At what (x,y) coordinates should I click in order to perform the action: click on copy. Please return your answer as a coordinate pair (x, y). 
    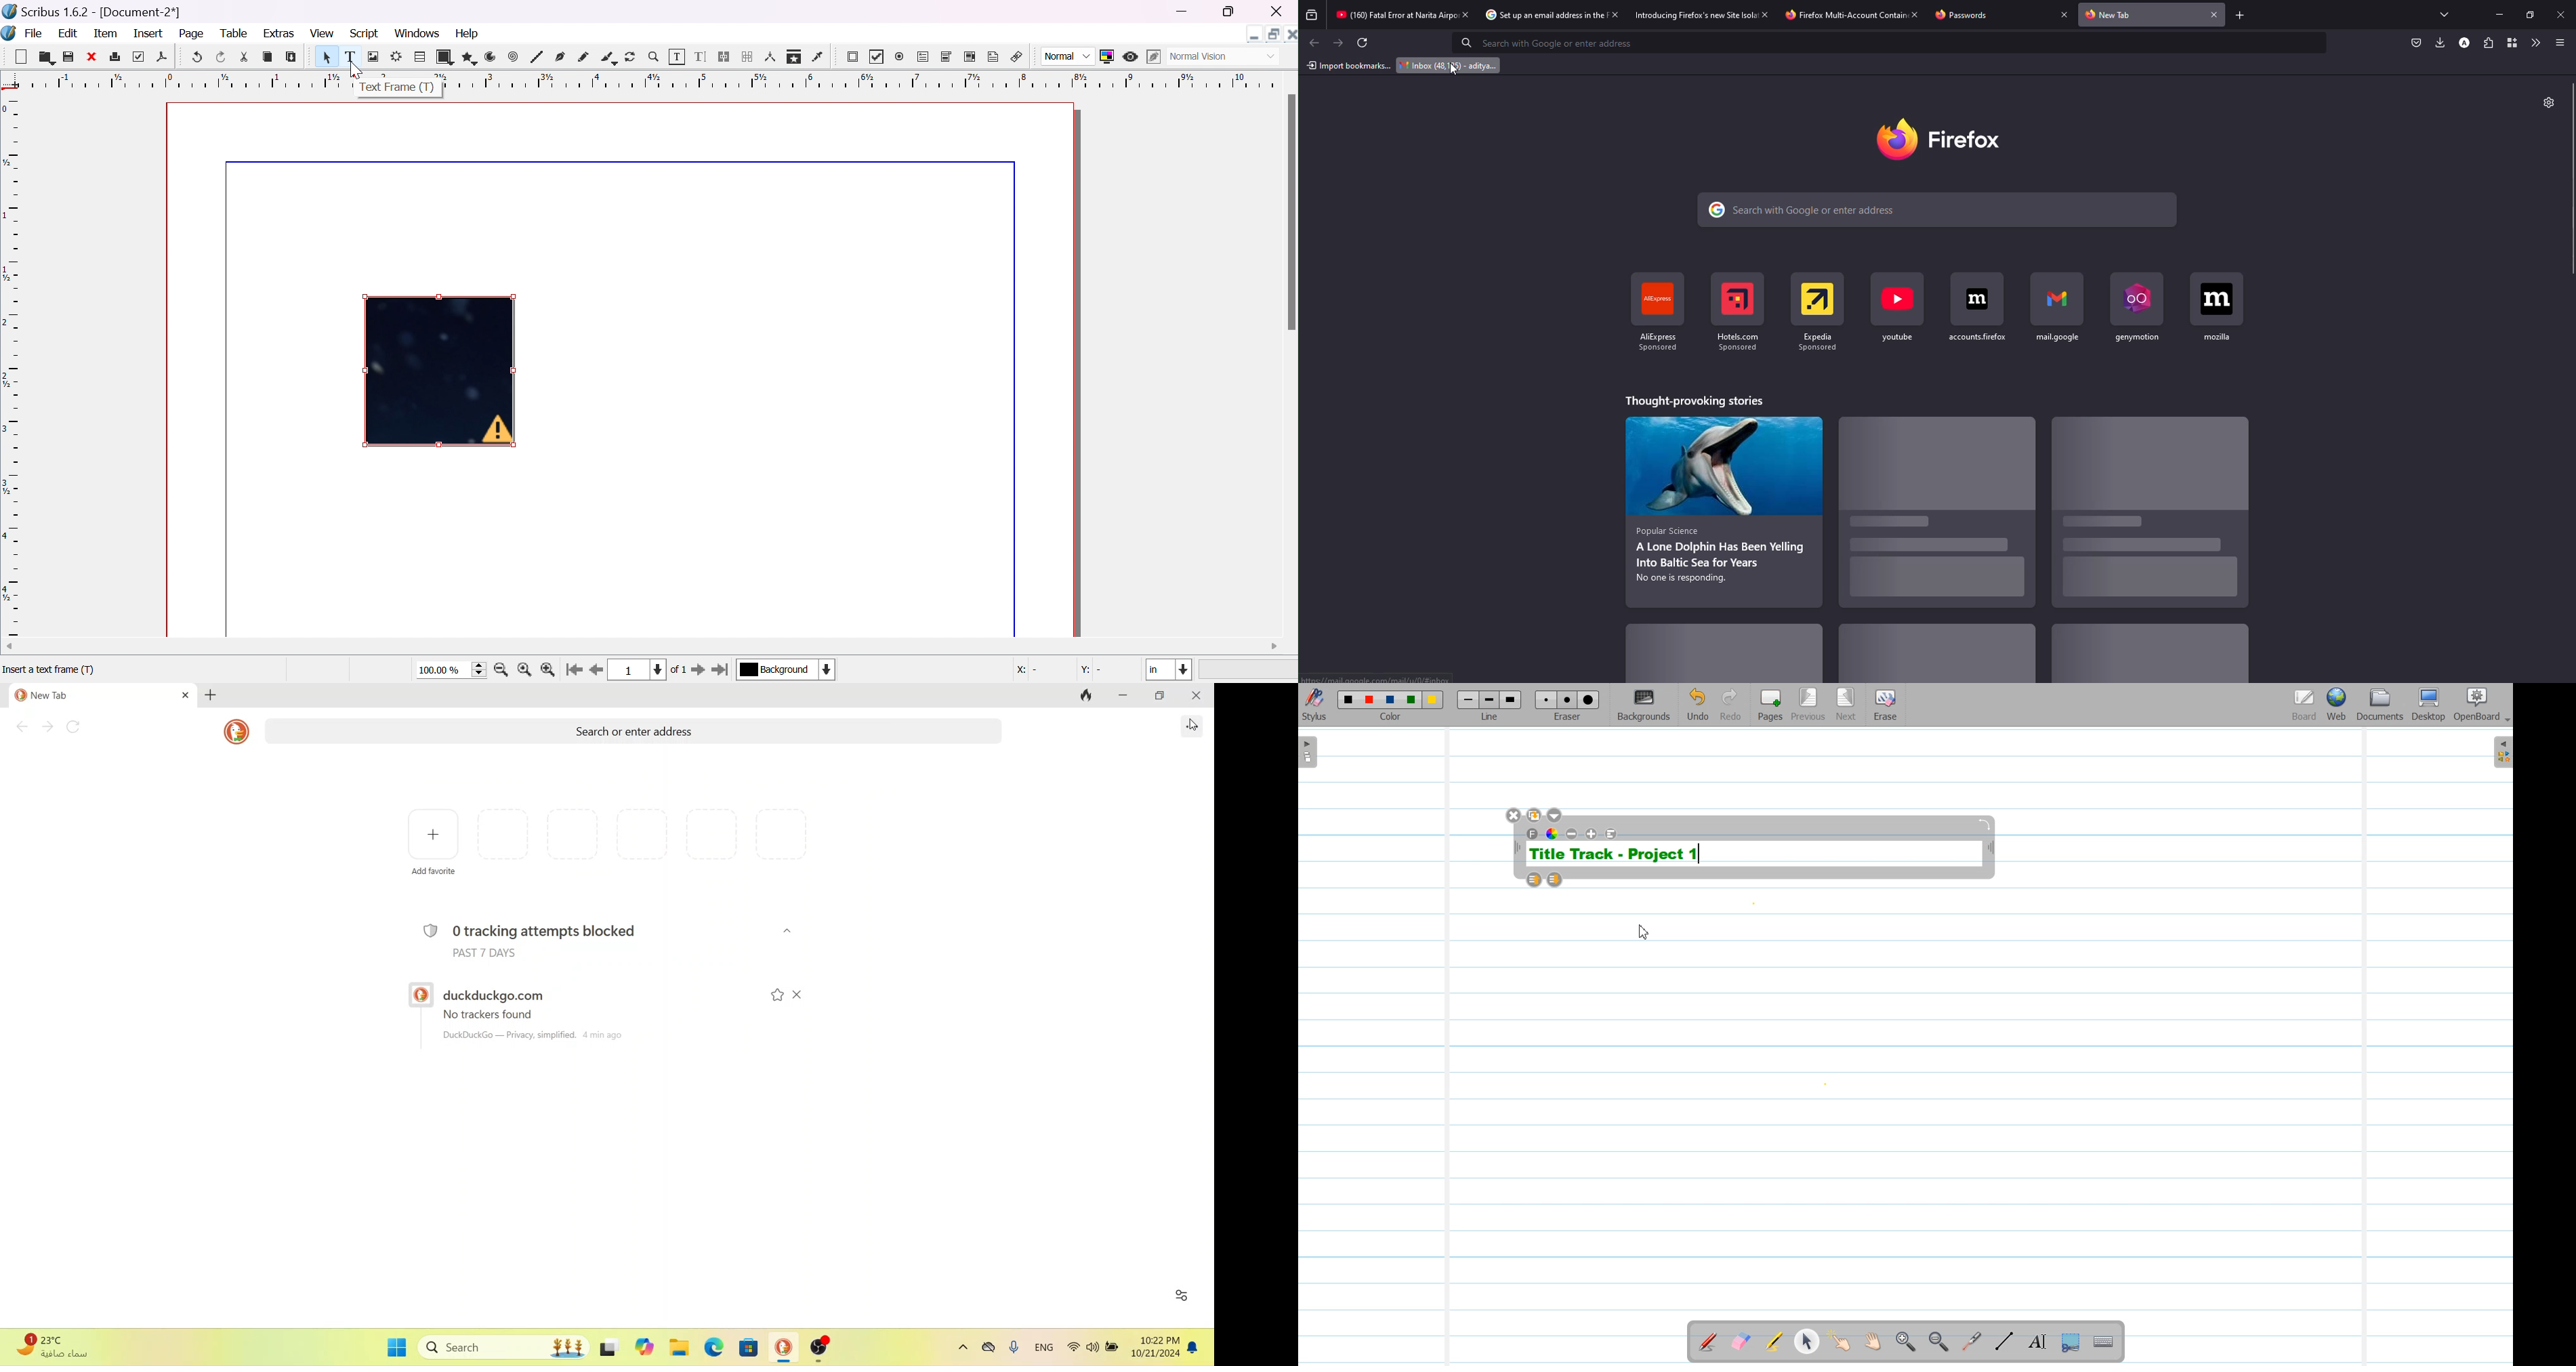
    Looking at the image, I should click on (268, 57).